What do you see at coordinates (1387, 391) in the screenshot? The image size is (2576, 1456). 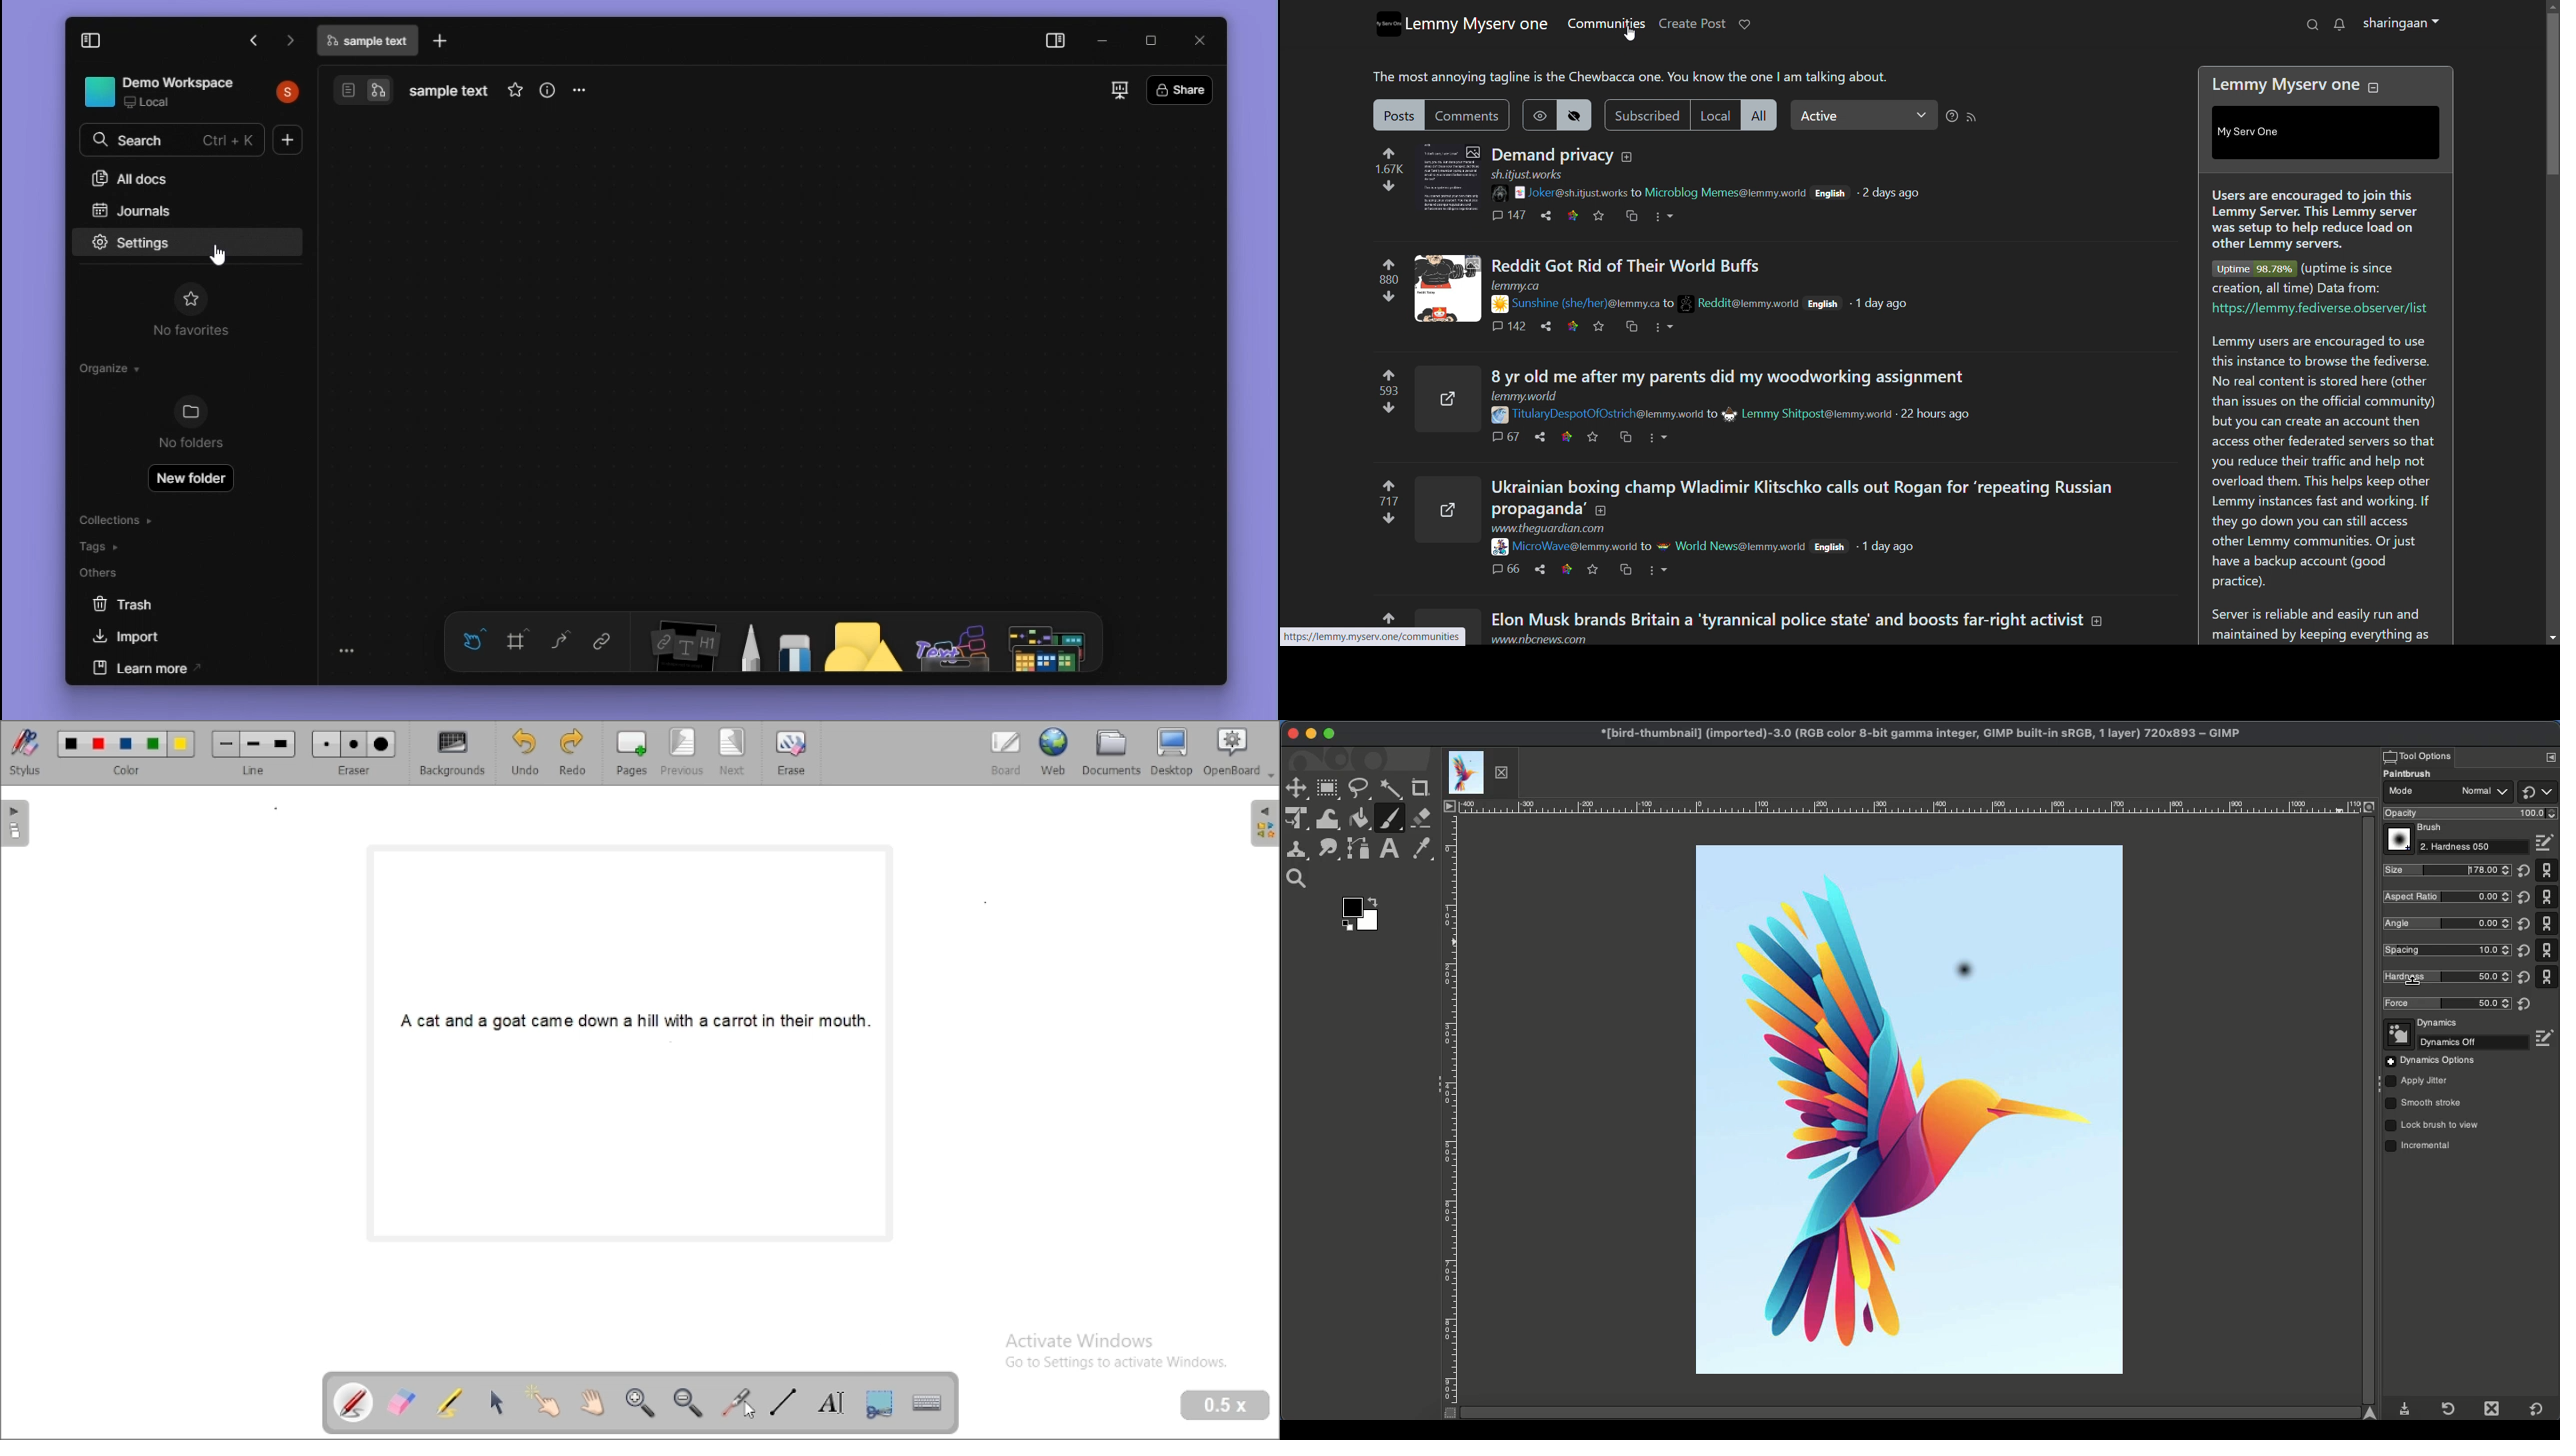 I see `593` at bounding box center [1387, 391].